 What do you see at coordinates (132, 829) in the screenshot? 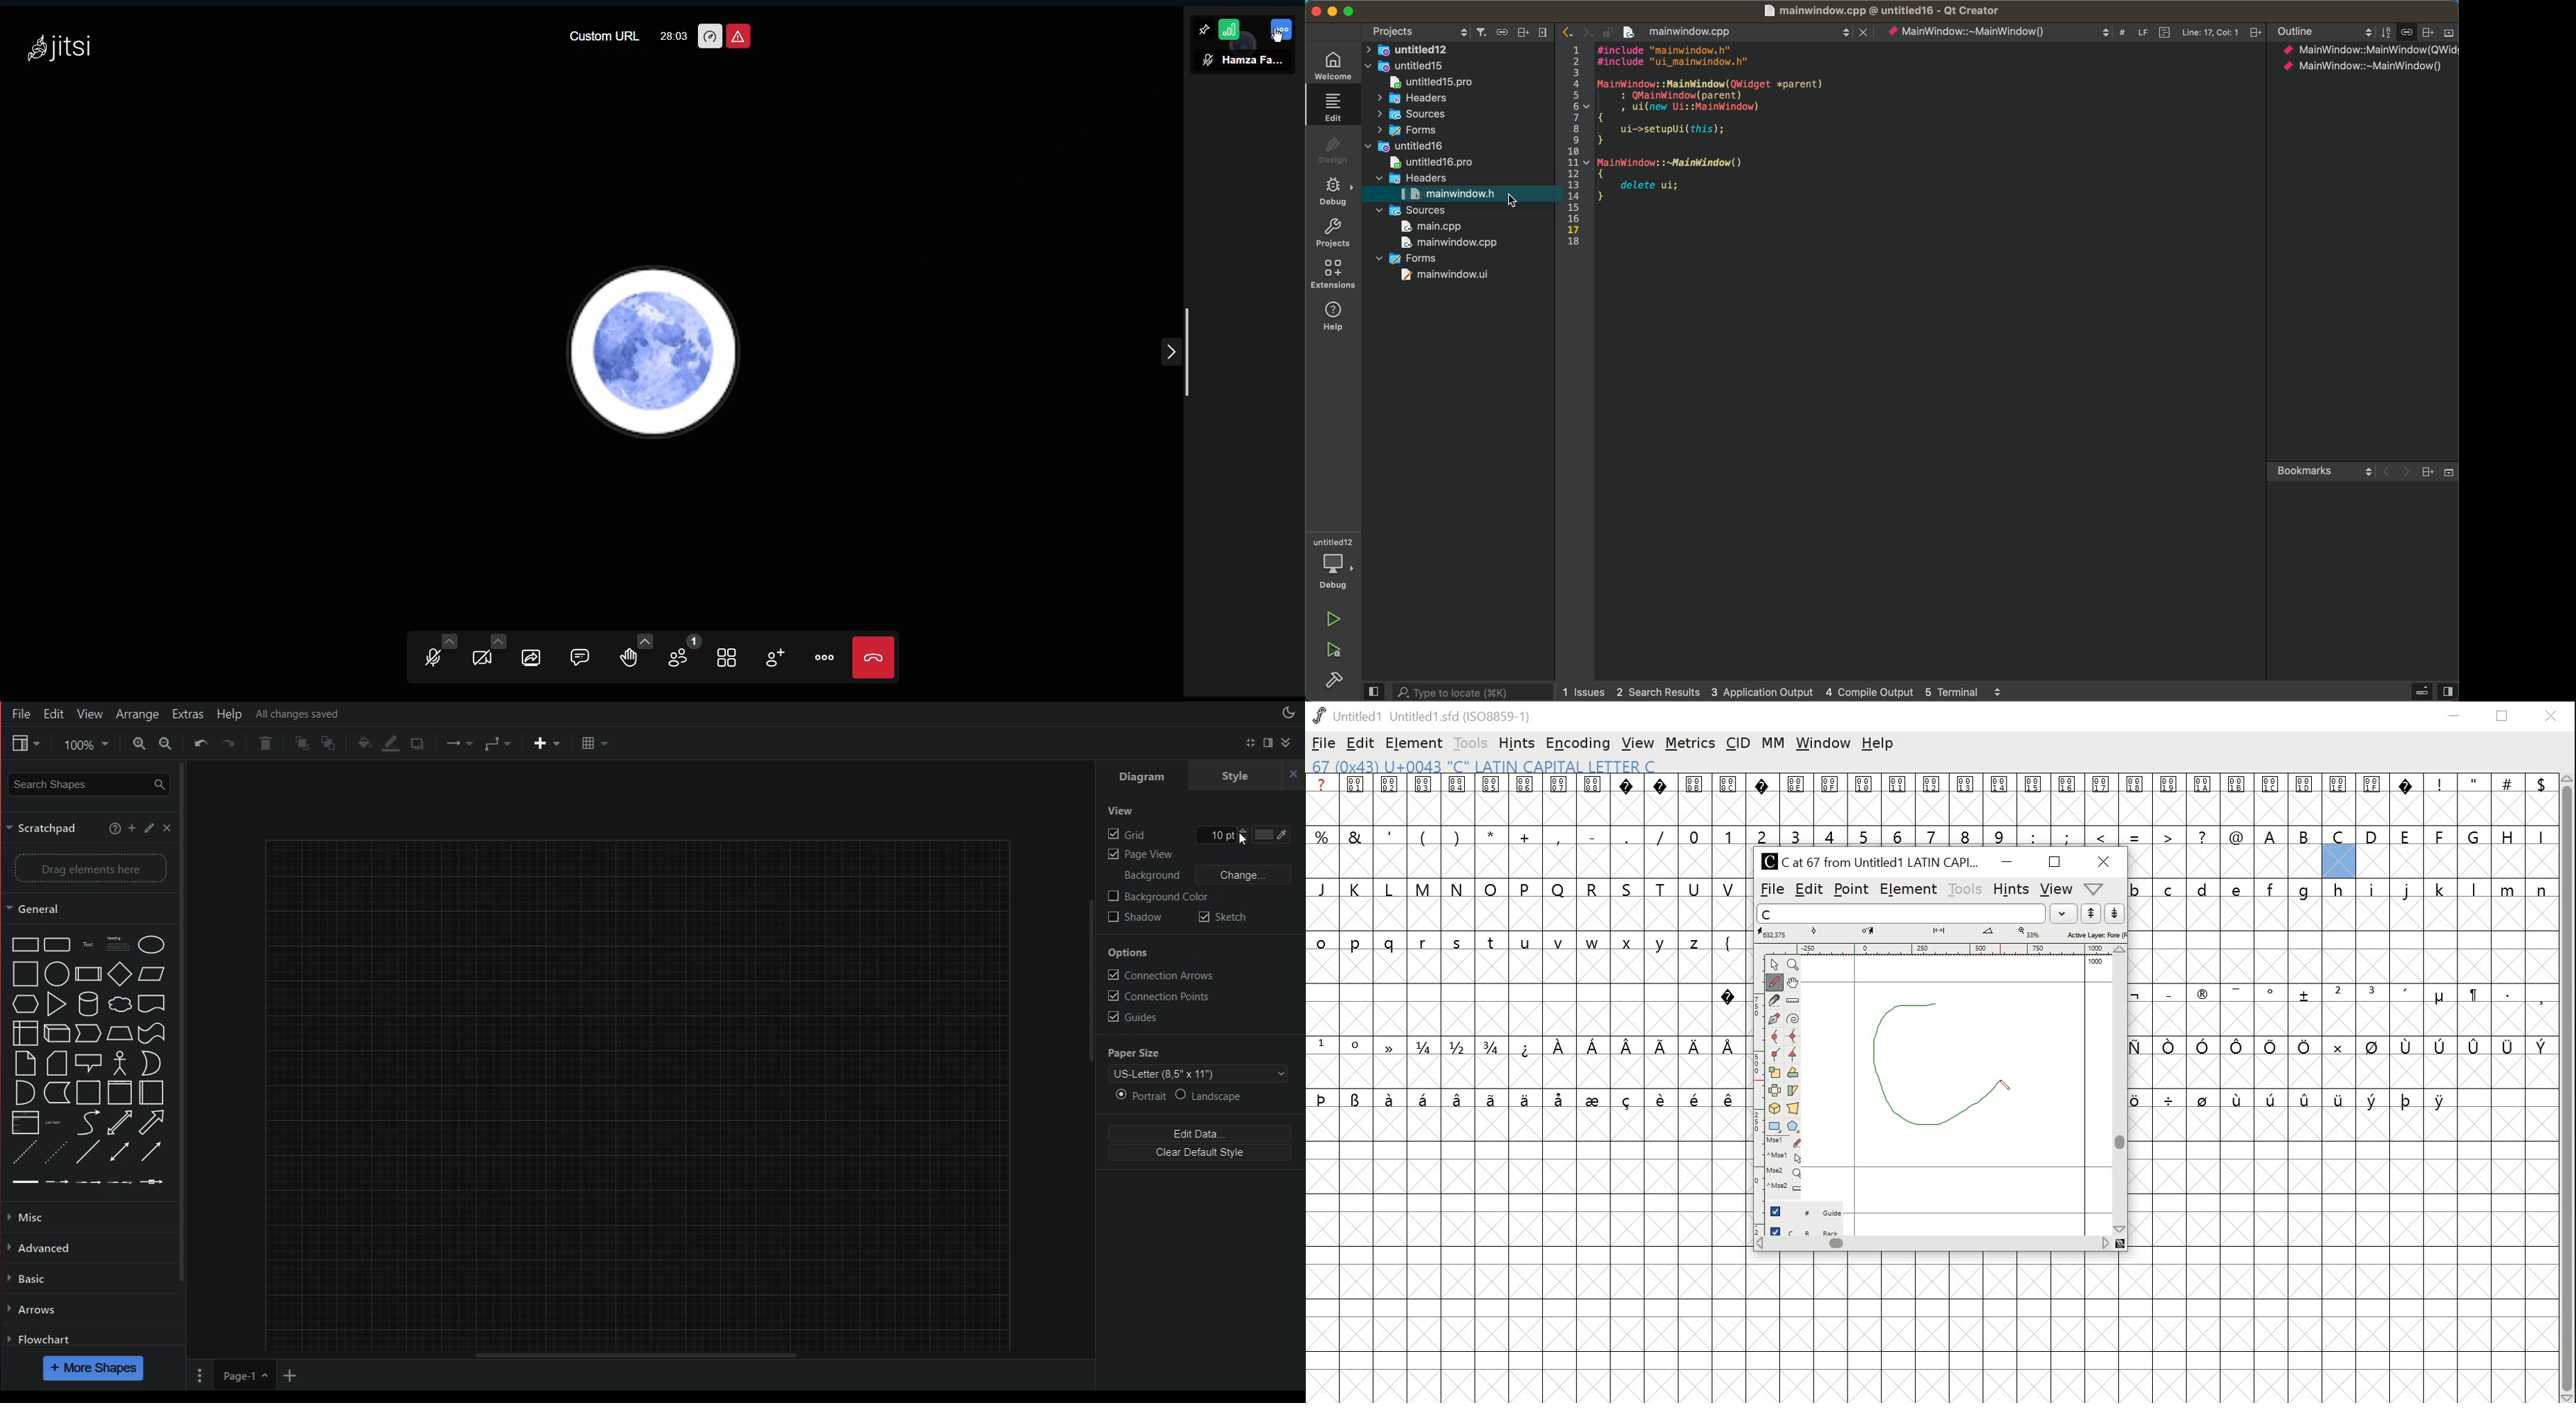
I see `Add` at bounding box center [132, 829].